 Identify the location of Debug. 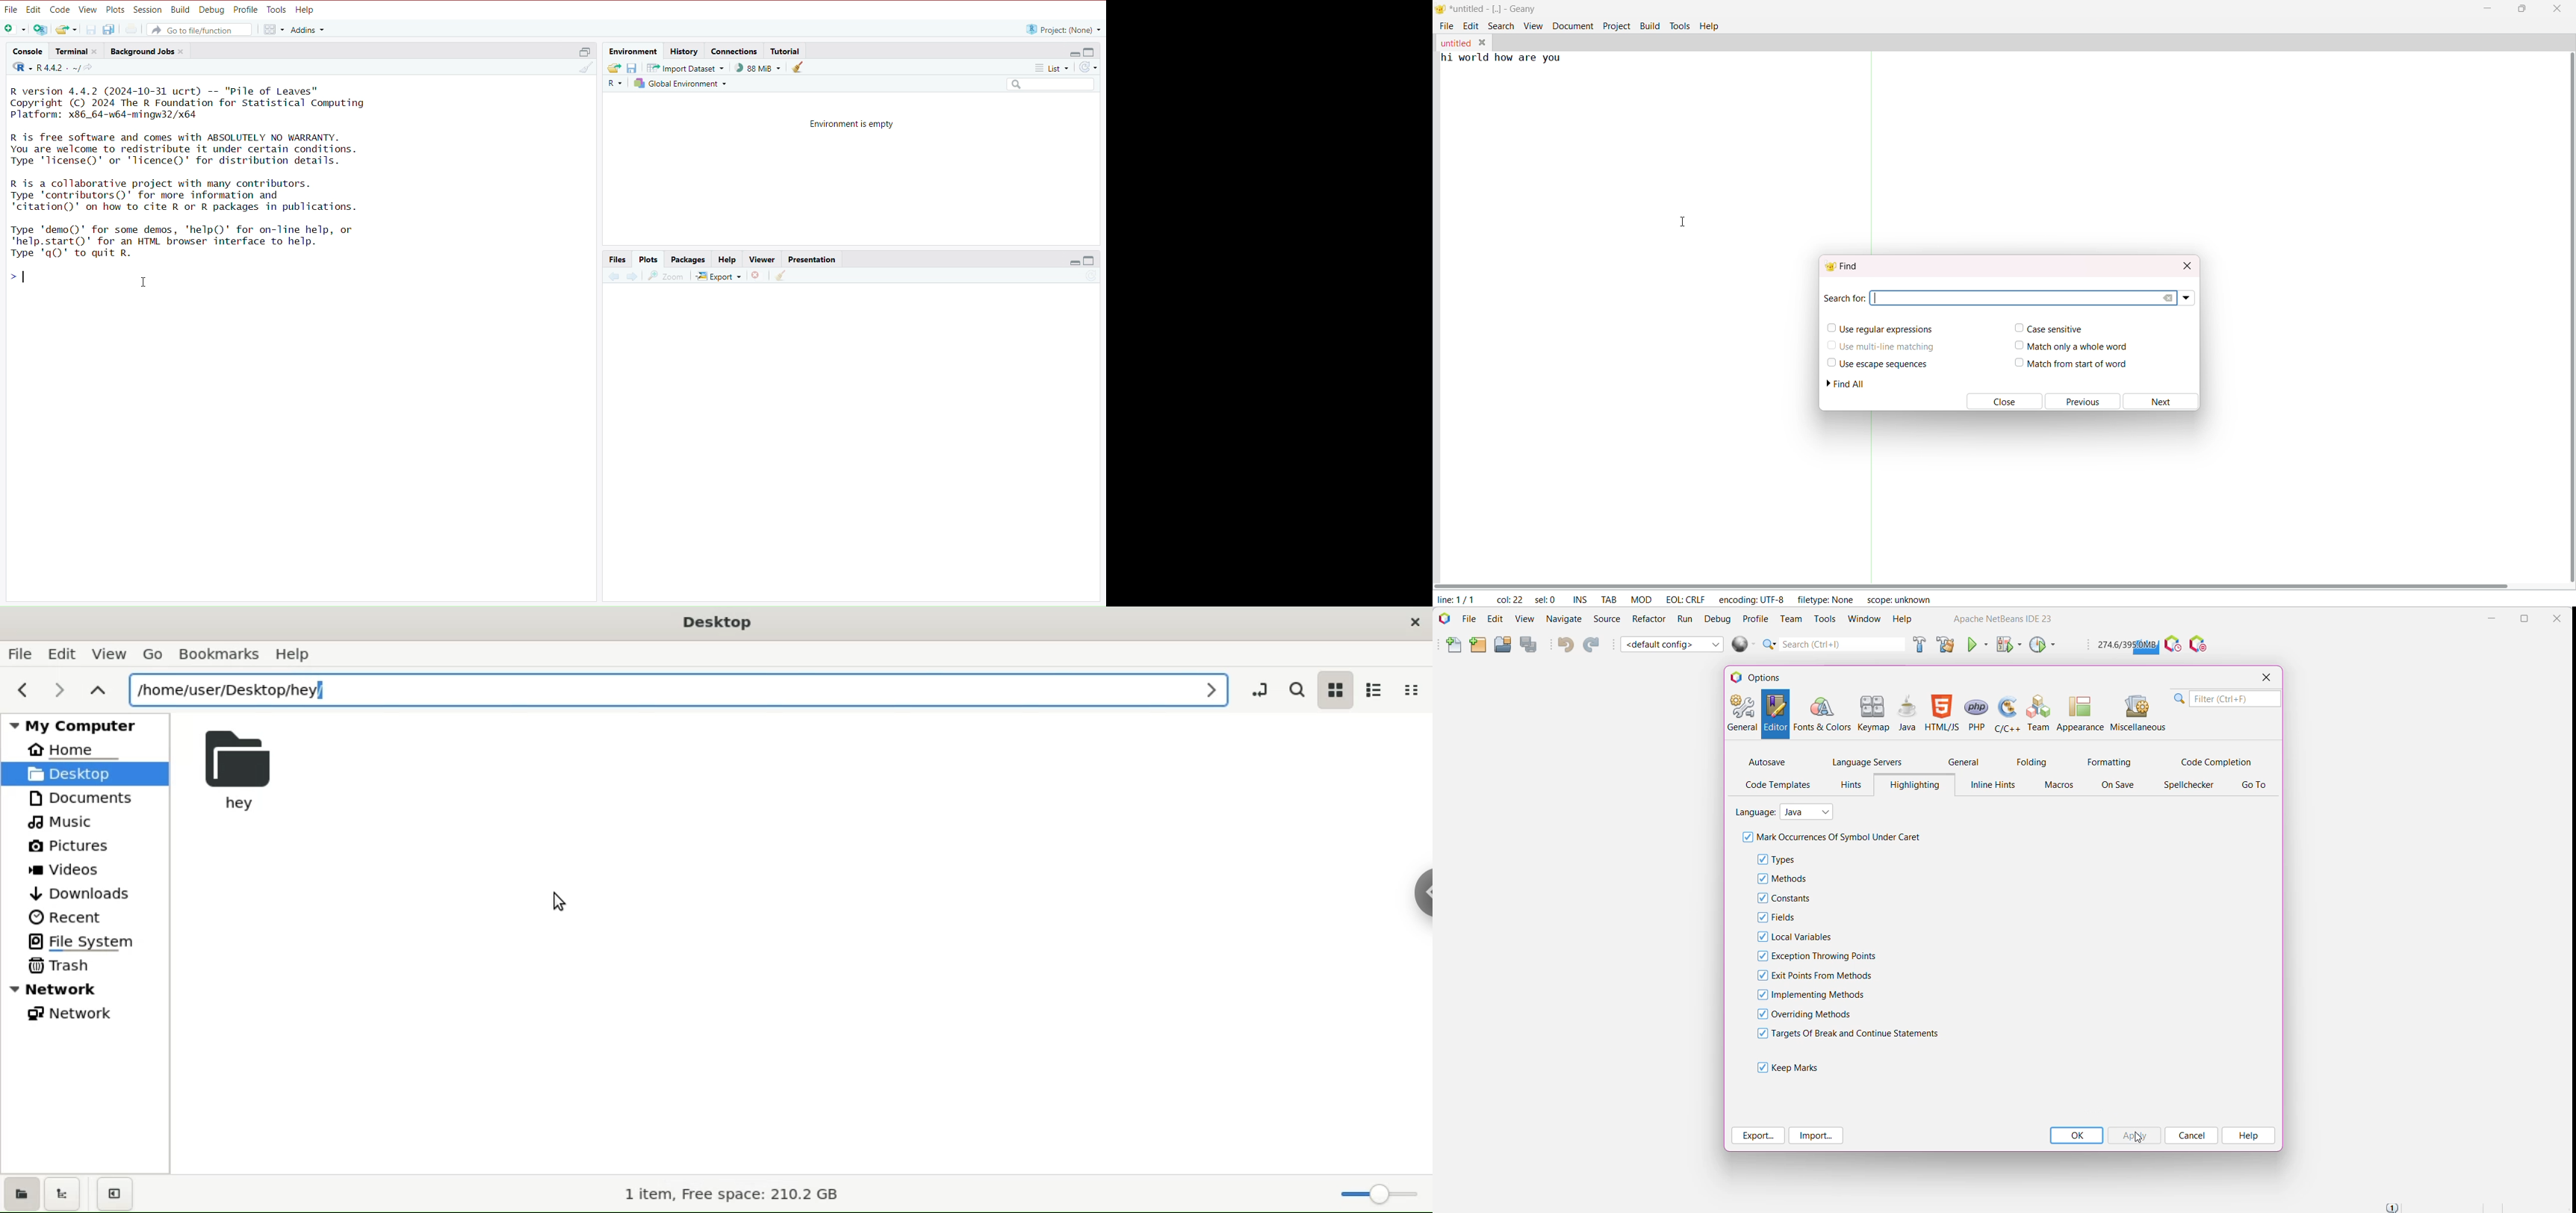
(212, 9).